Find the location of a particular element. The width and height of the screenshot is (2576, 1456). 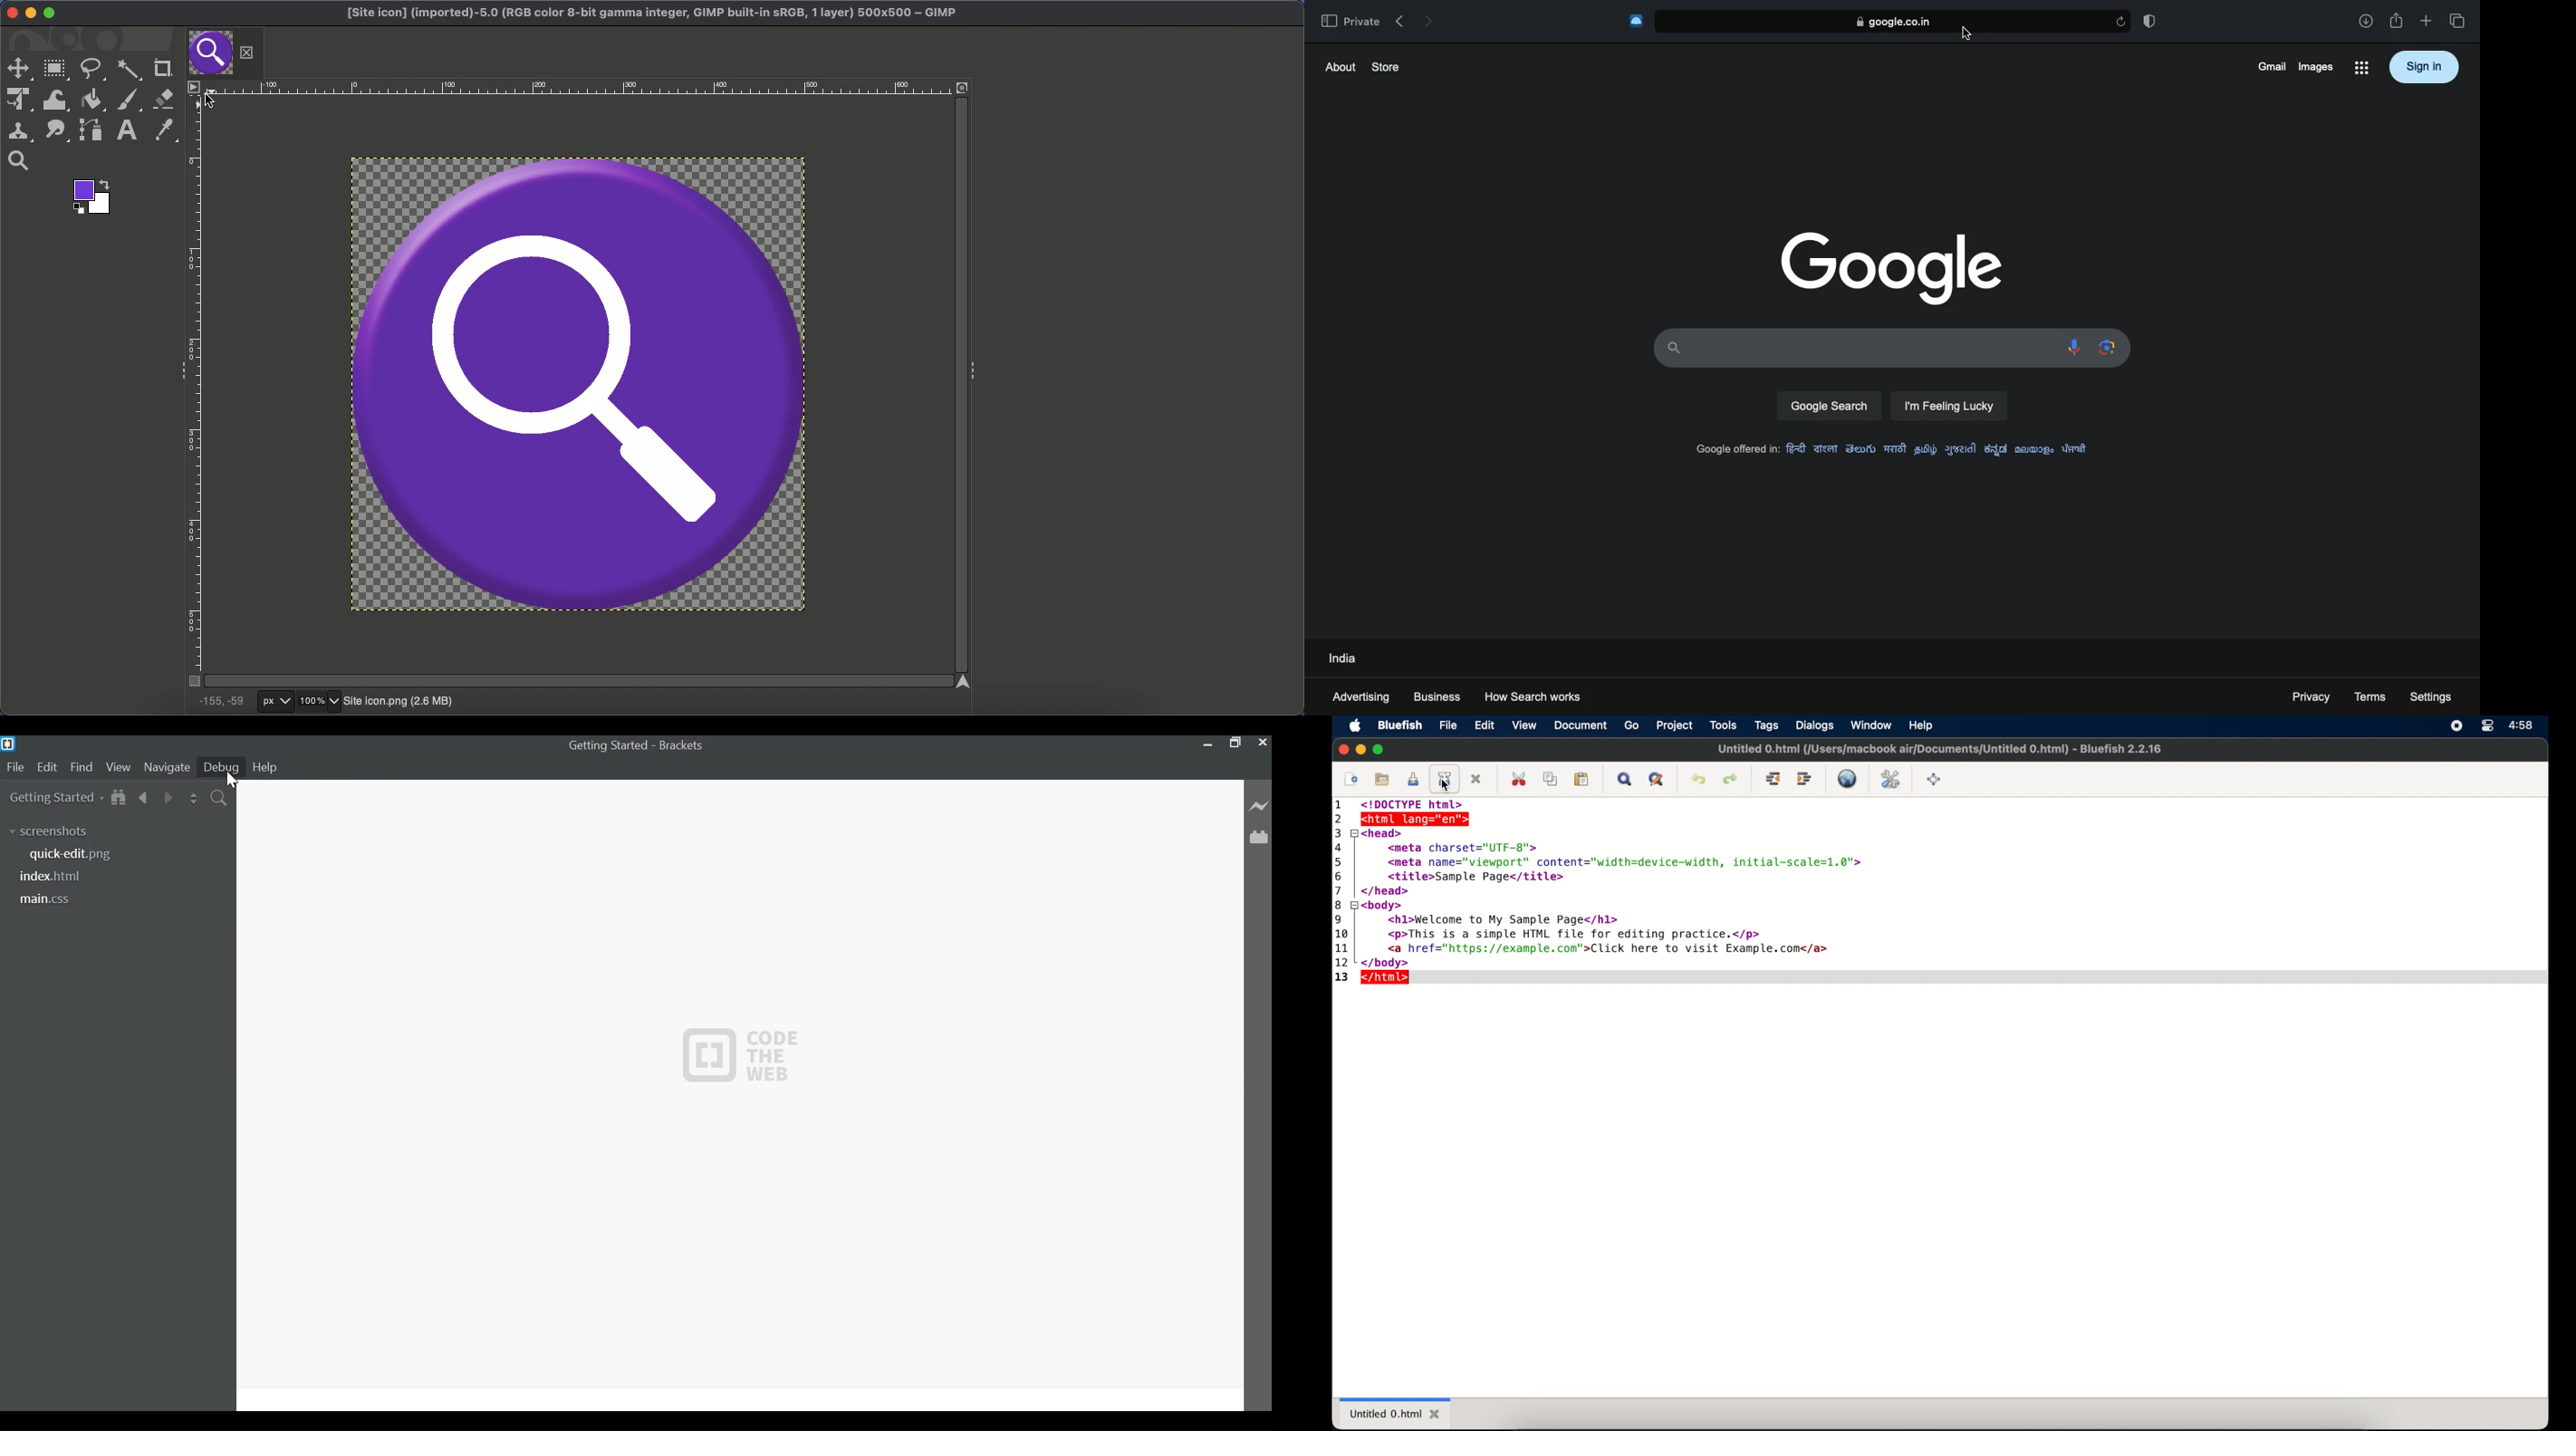

Freeform selector is located at coordinates (91, 69).